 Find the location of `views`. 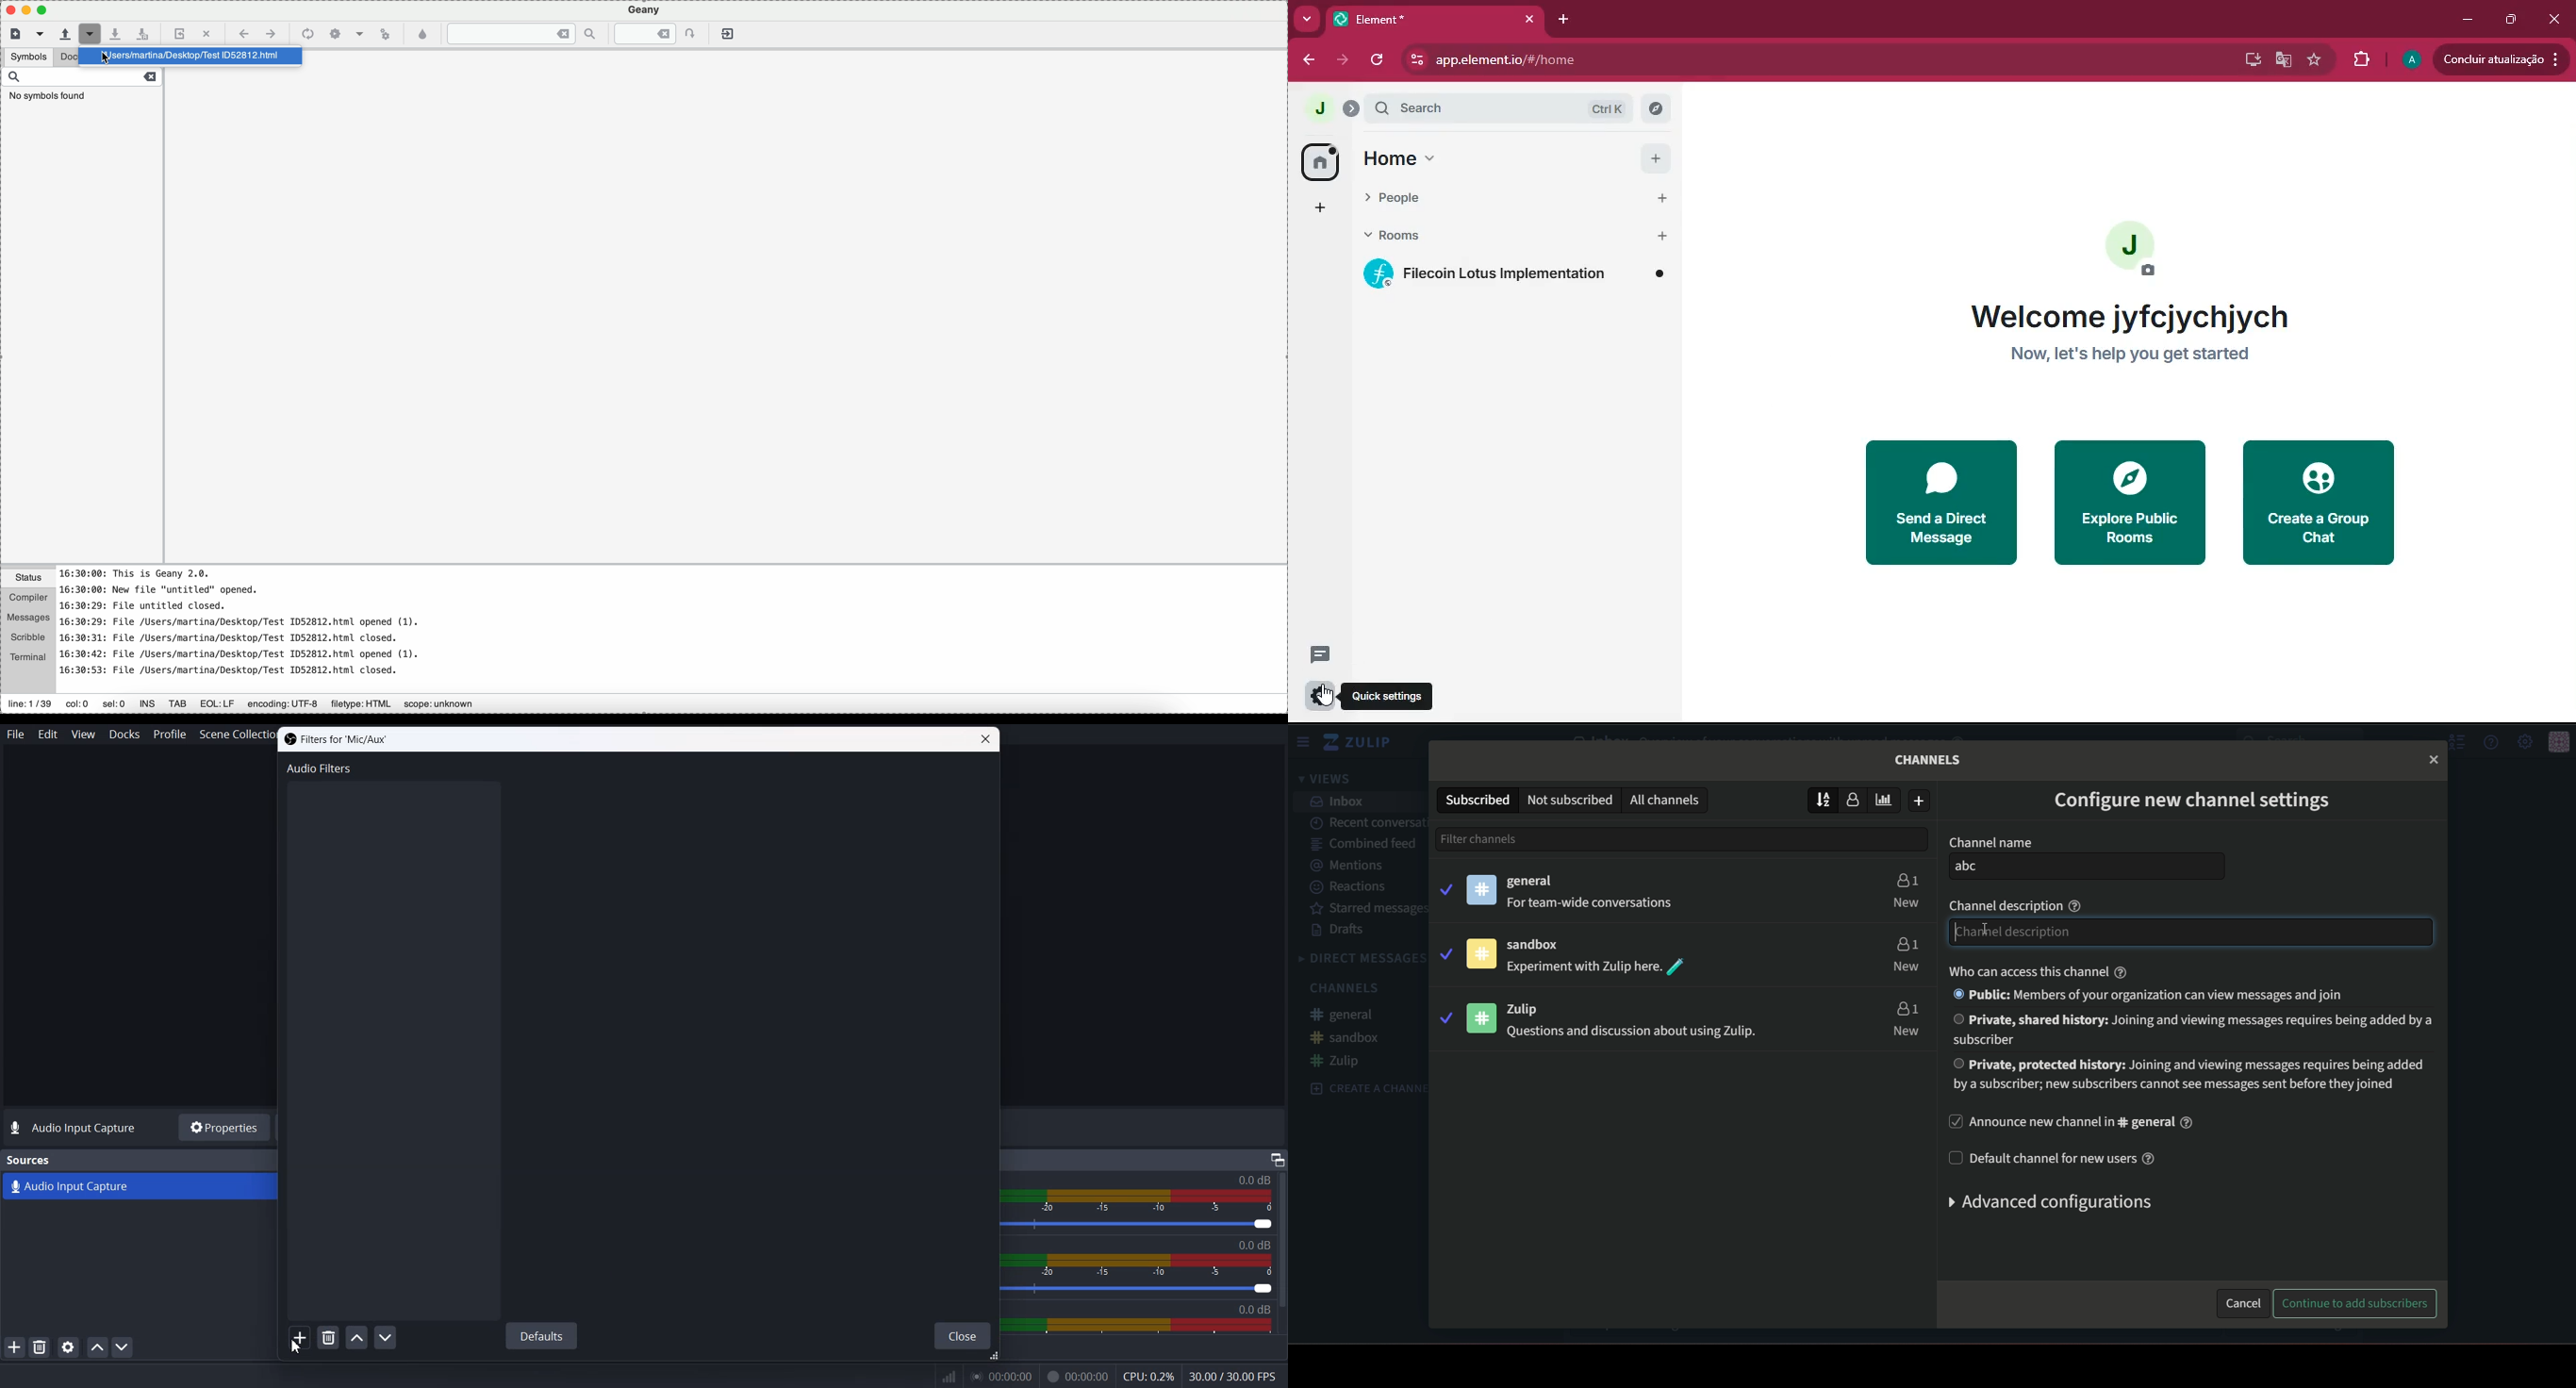

views is located at coordinates (1329, 780).